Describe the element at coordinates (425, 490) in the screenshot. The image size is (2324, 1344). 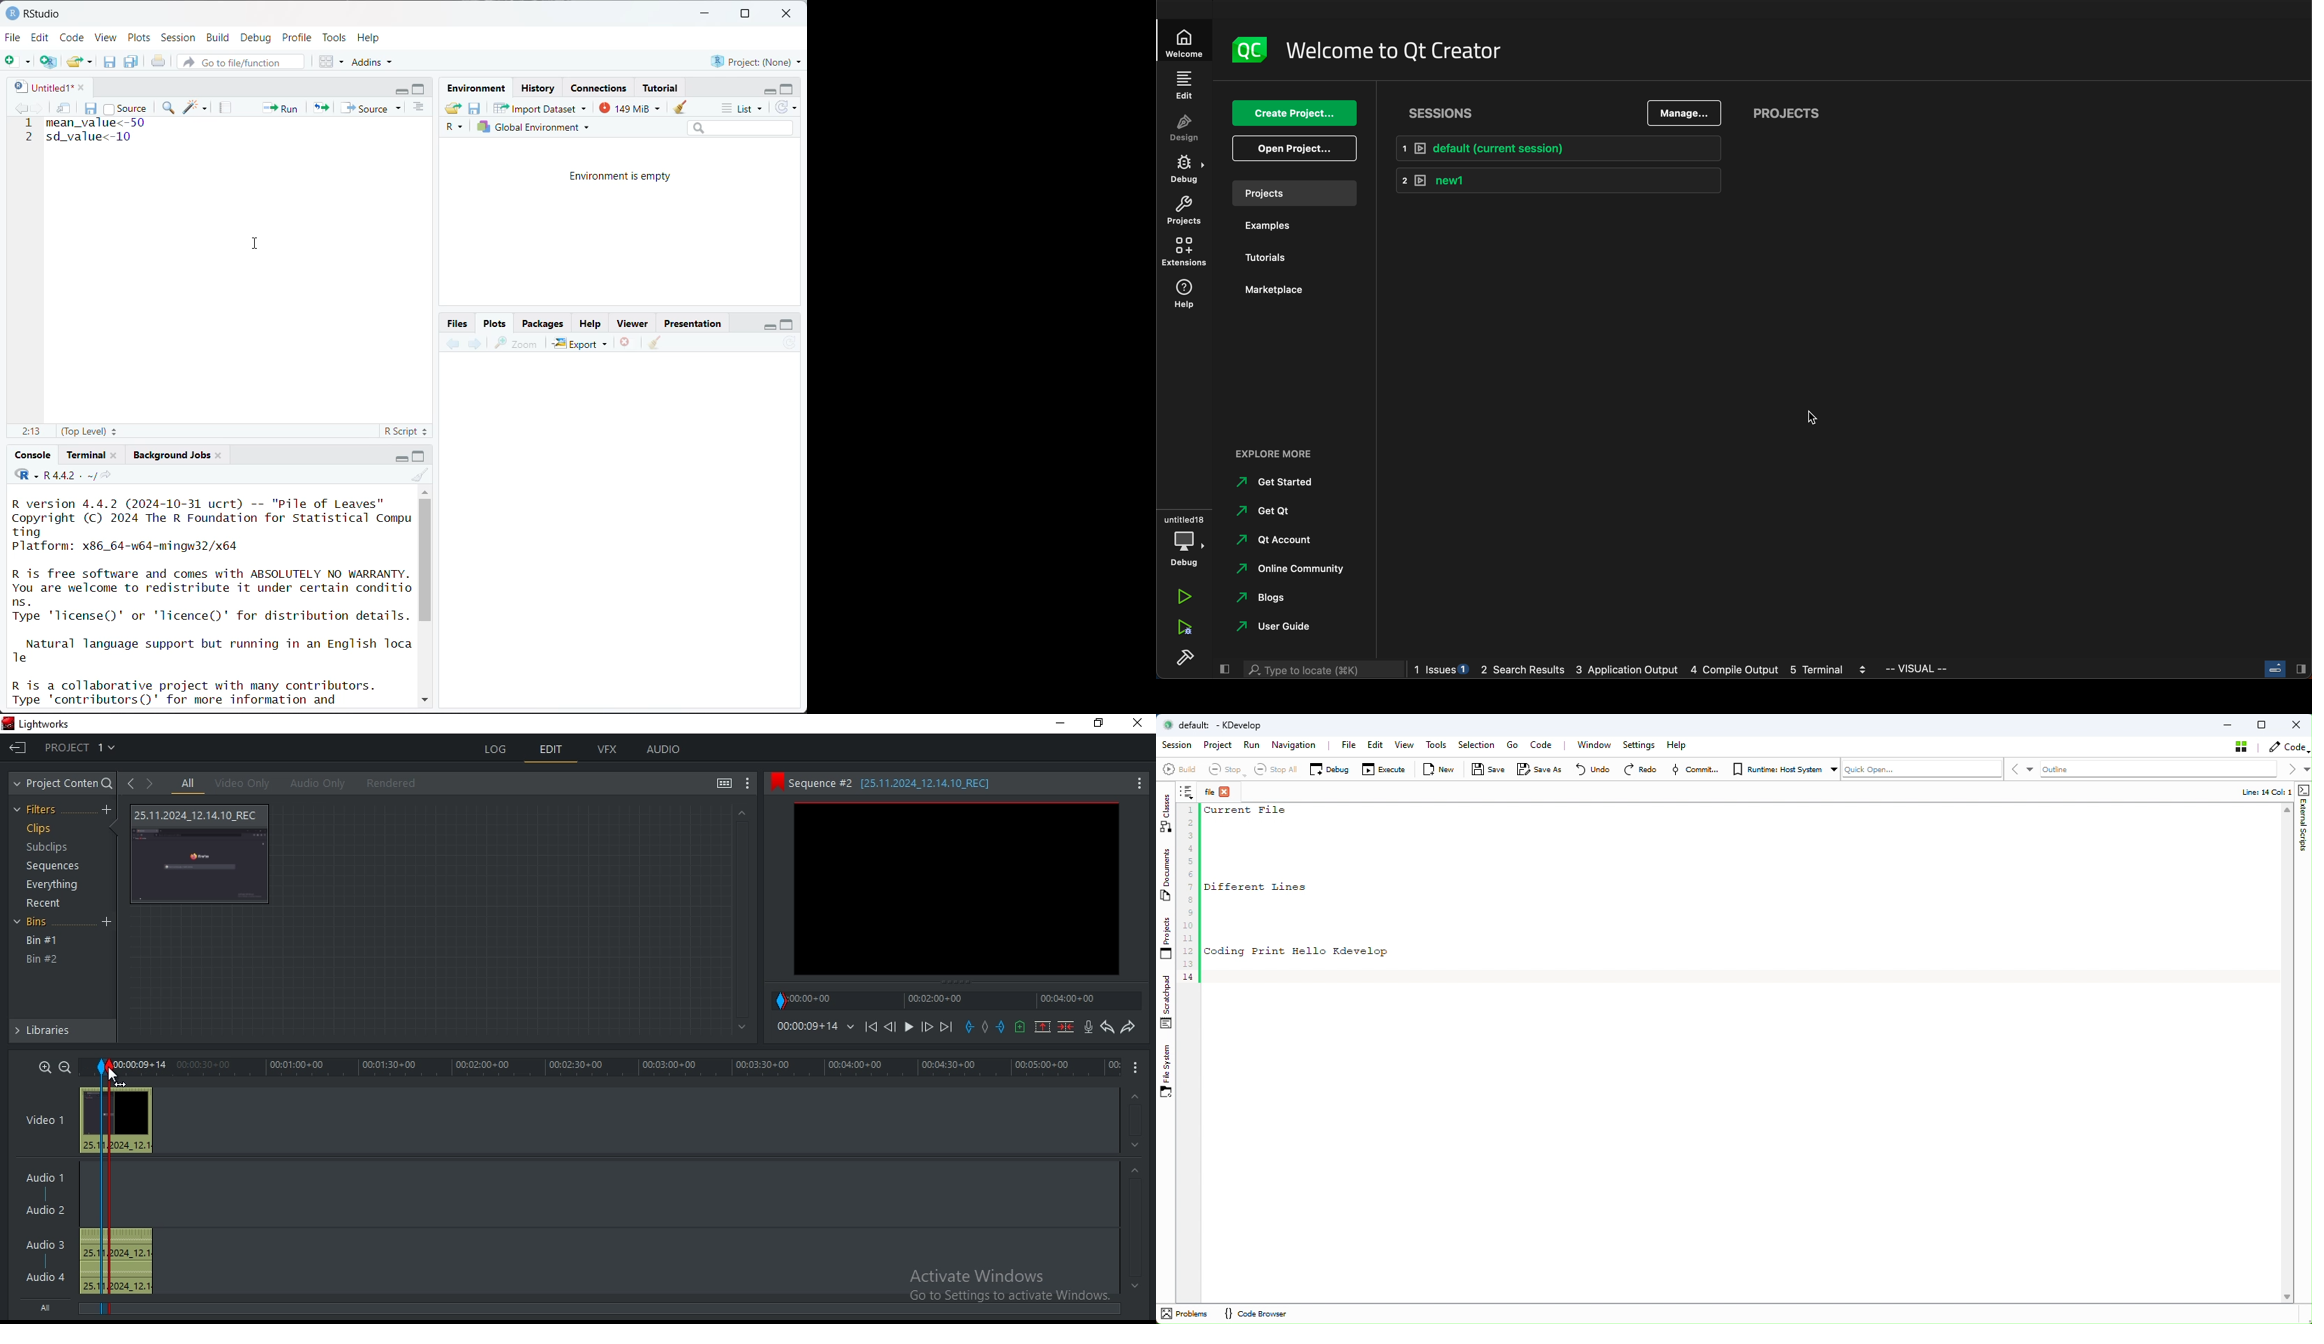
I see `up` at that location.